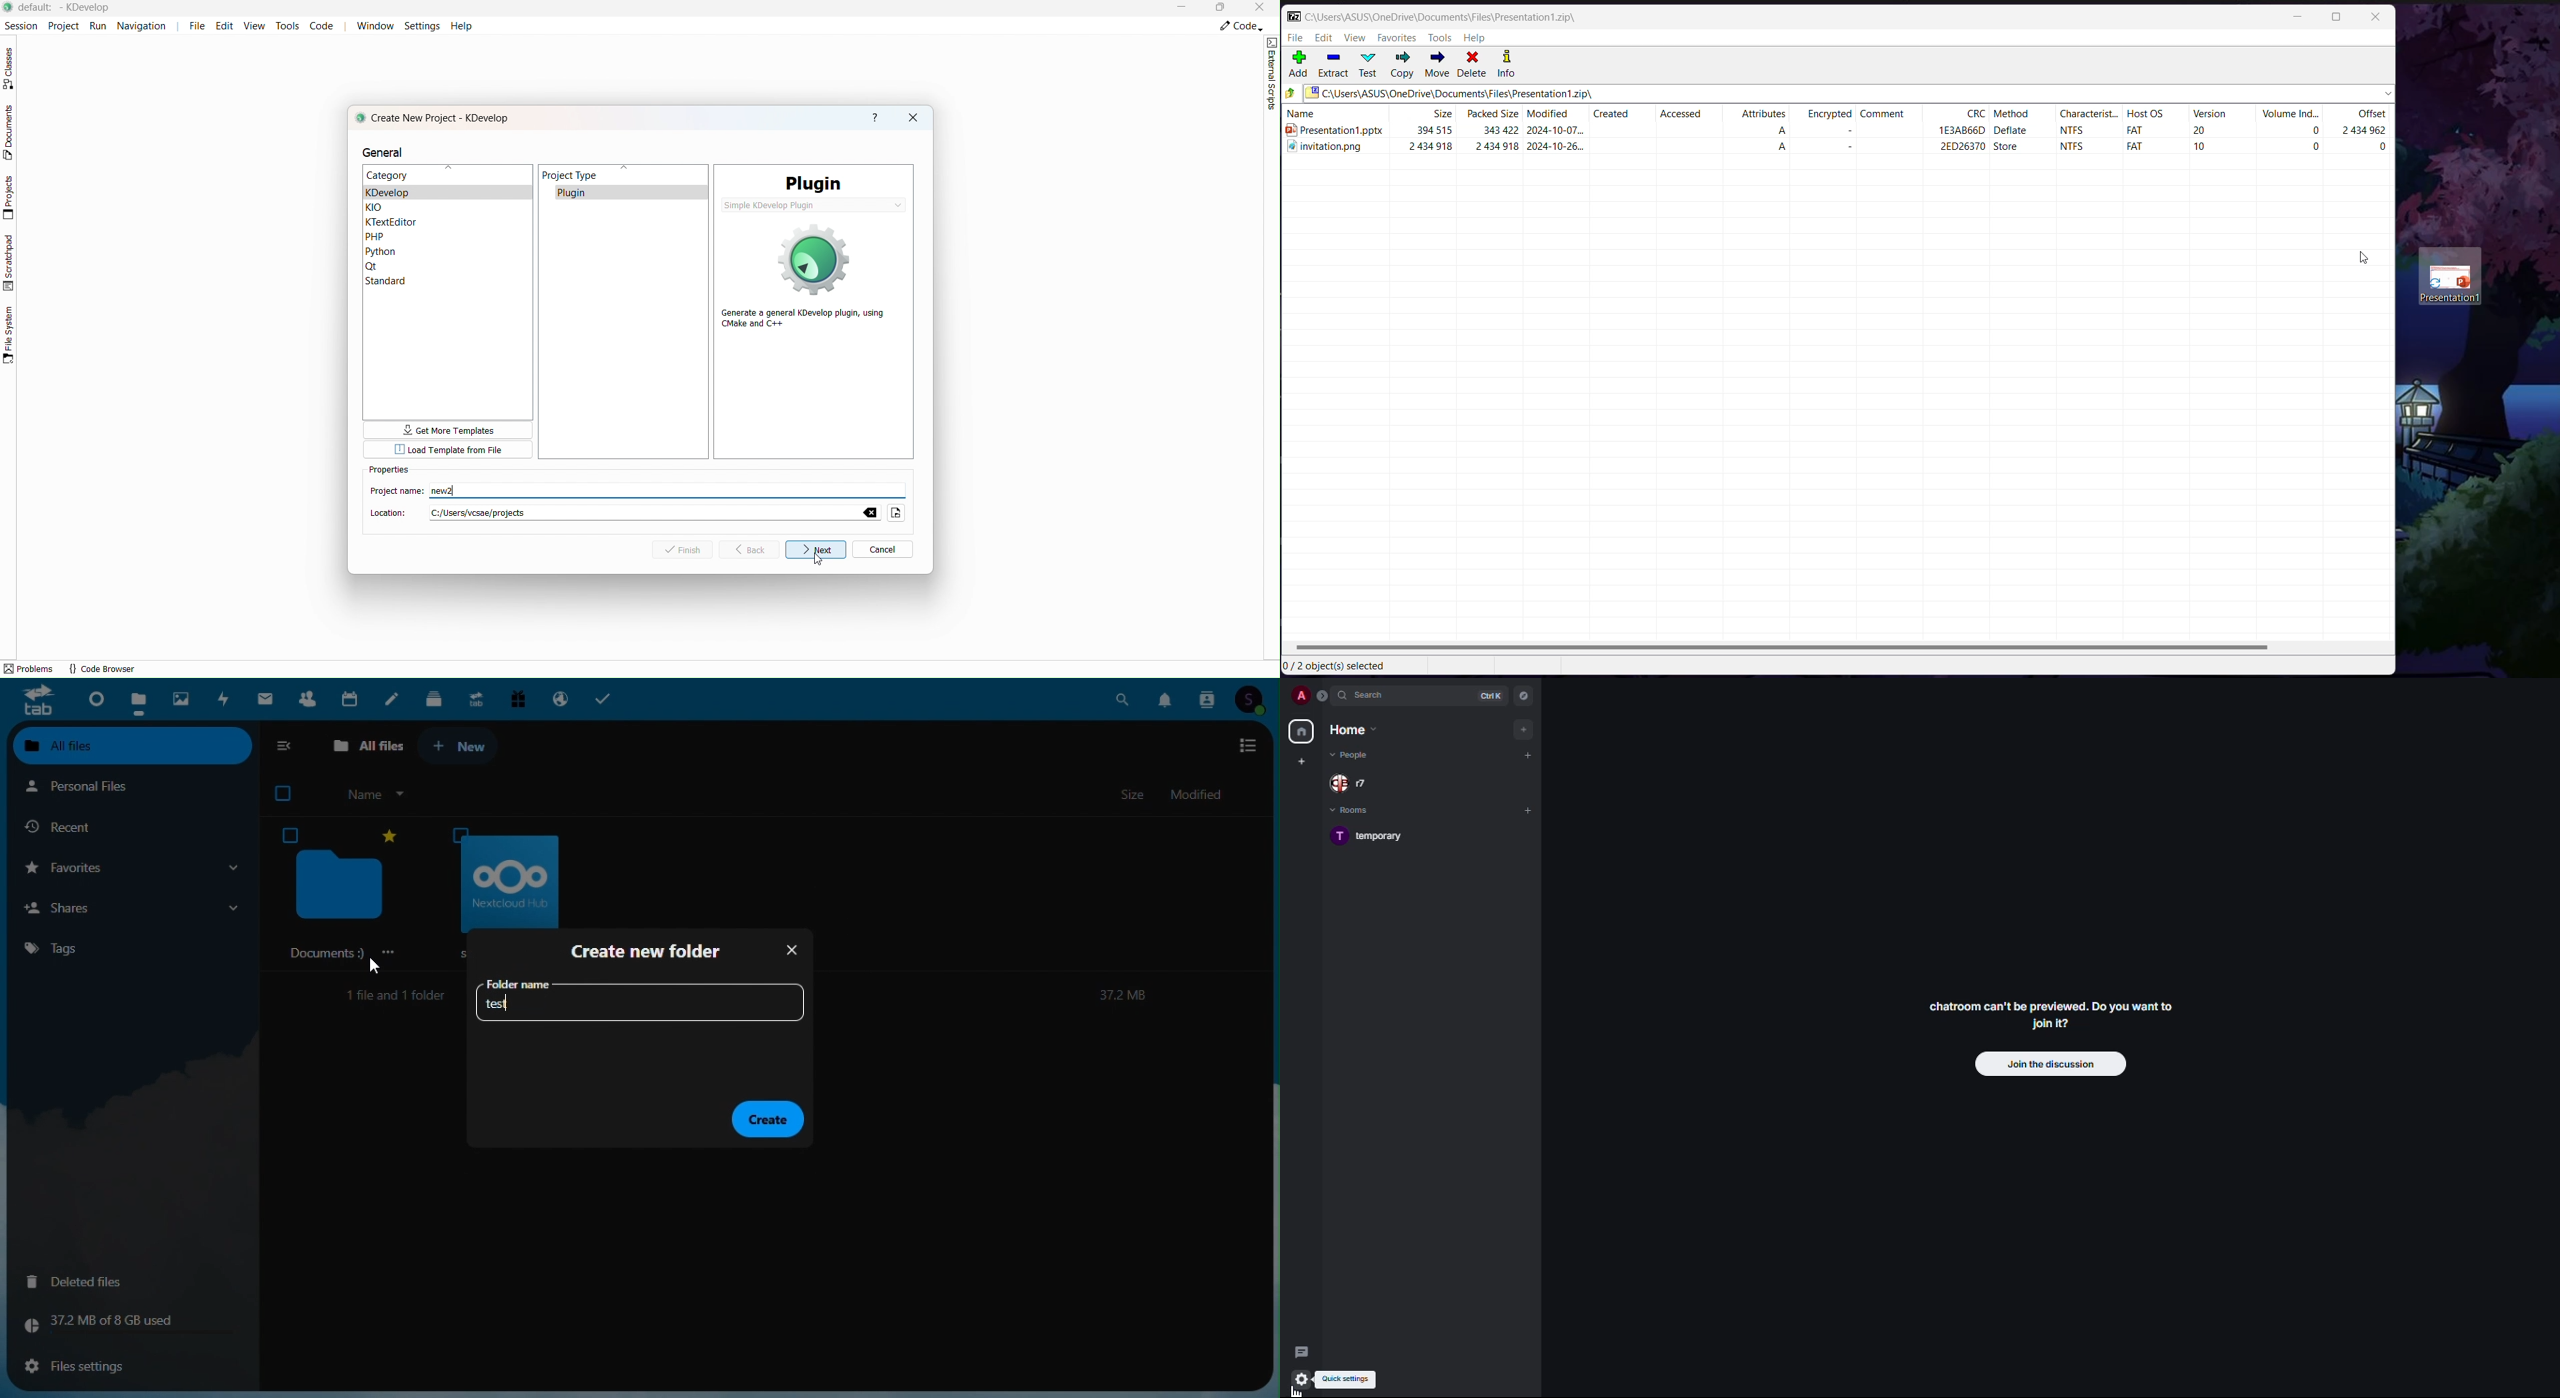  What do you see at coordinates (128, 745) in the screenshot?
I see `All files` at bounding box center [128, 745].